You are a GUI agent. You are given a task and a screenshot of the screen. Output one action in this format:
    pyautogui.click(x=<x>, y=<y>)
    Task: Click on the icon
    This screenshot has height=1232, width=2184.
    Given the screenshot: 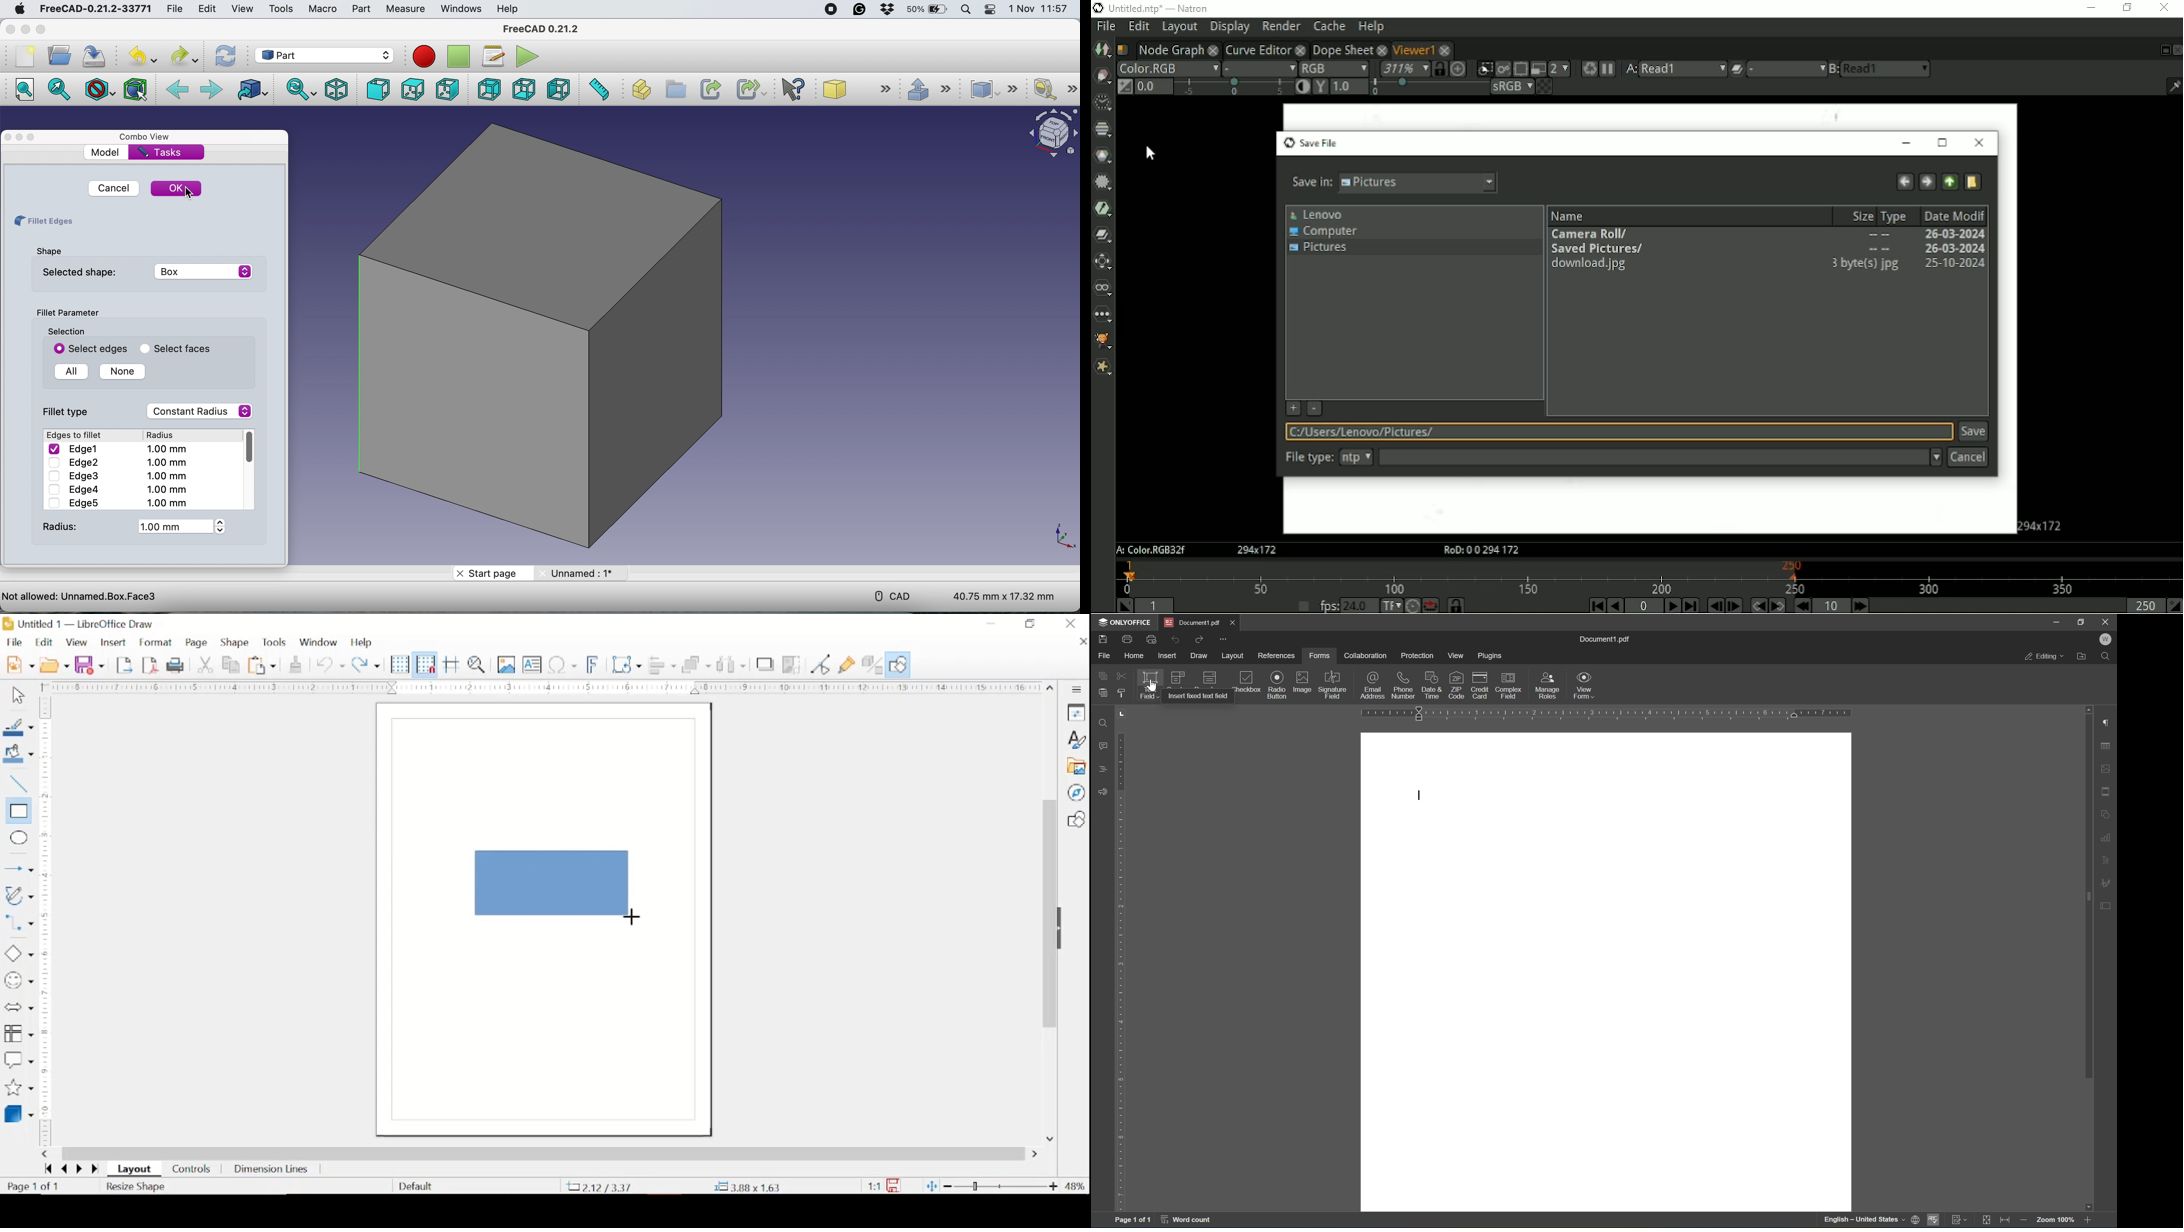 What is the action you would take?
    pyautogui.click(x=1213, y=677)
    